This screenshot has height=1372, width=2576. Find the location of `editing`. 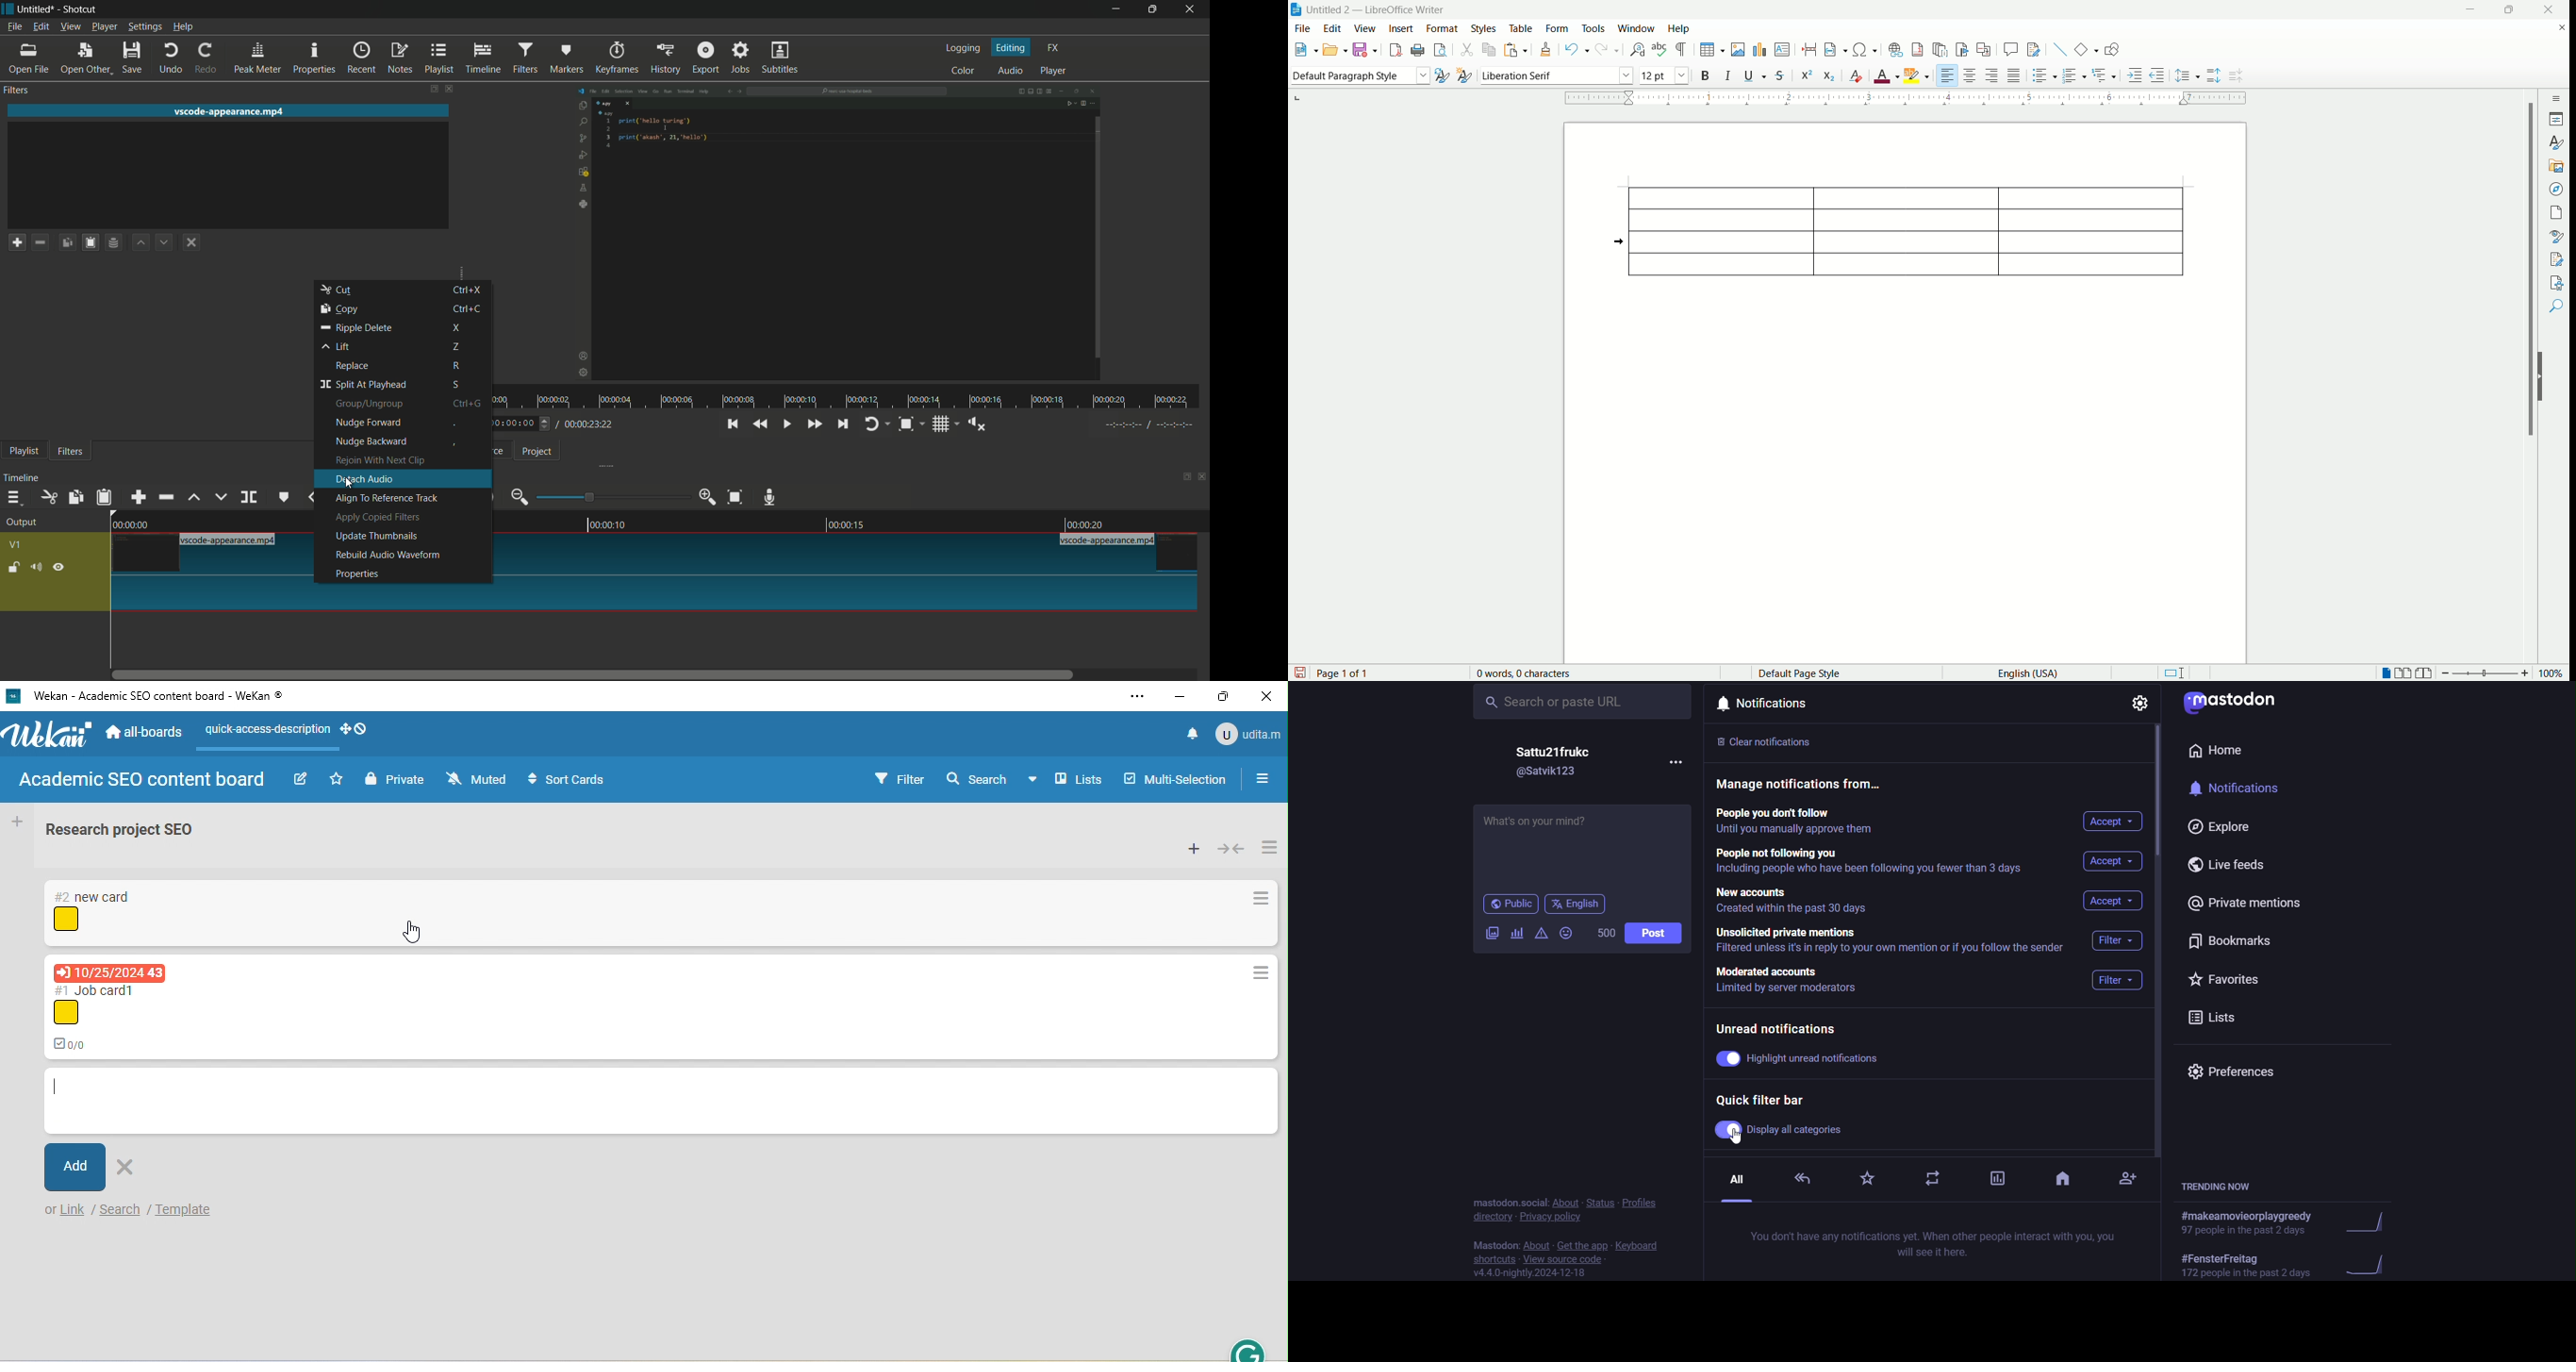

editing is located at coordinates (1012, 48).